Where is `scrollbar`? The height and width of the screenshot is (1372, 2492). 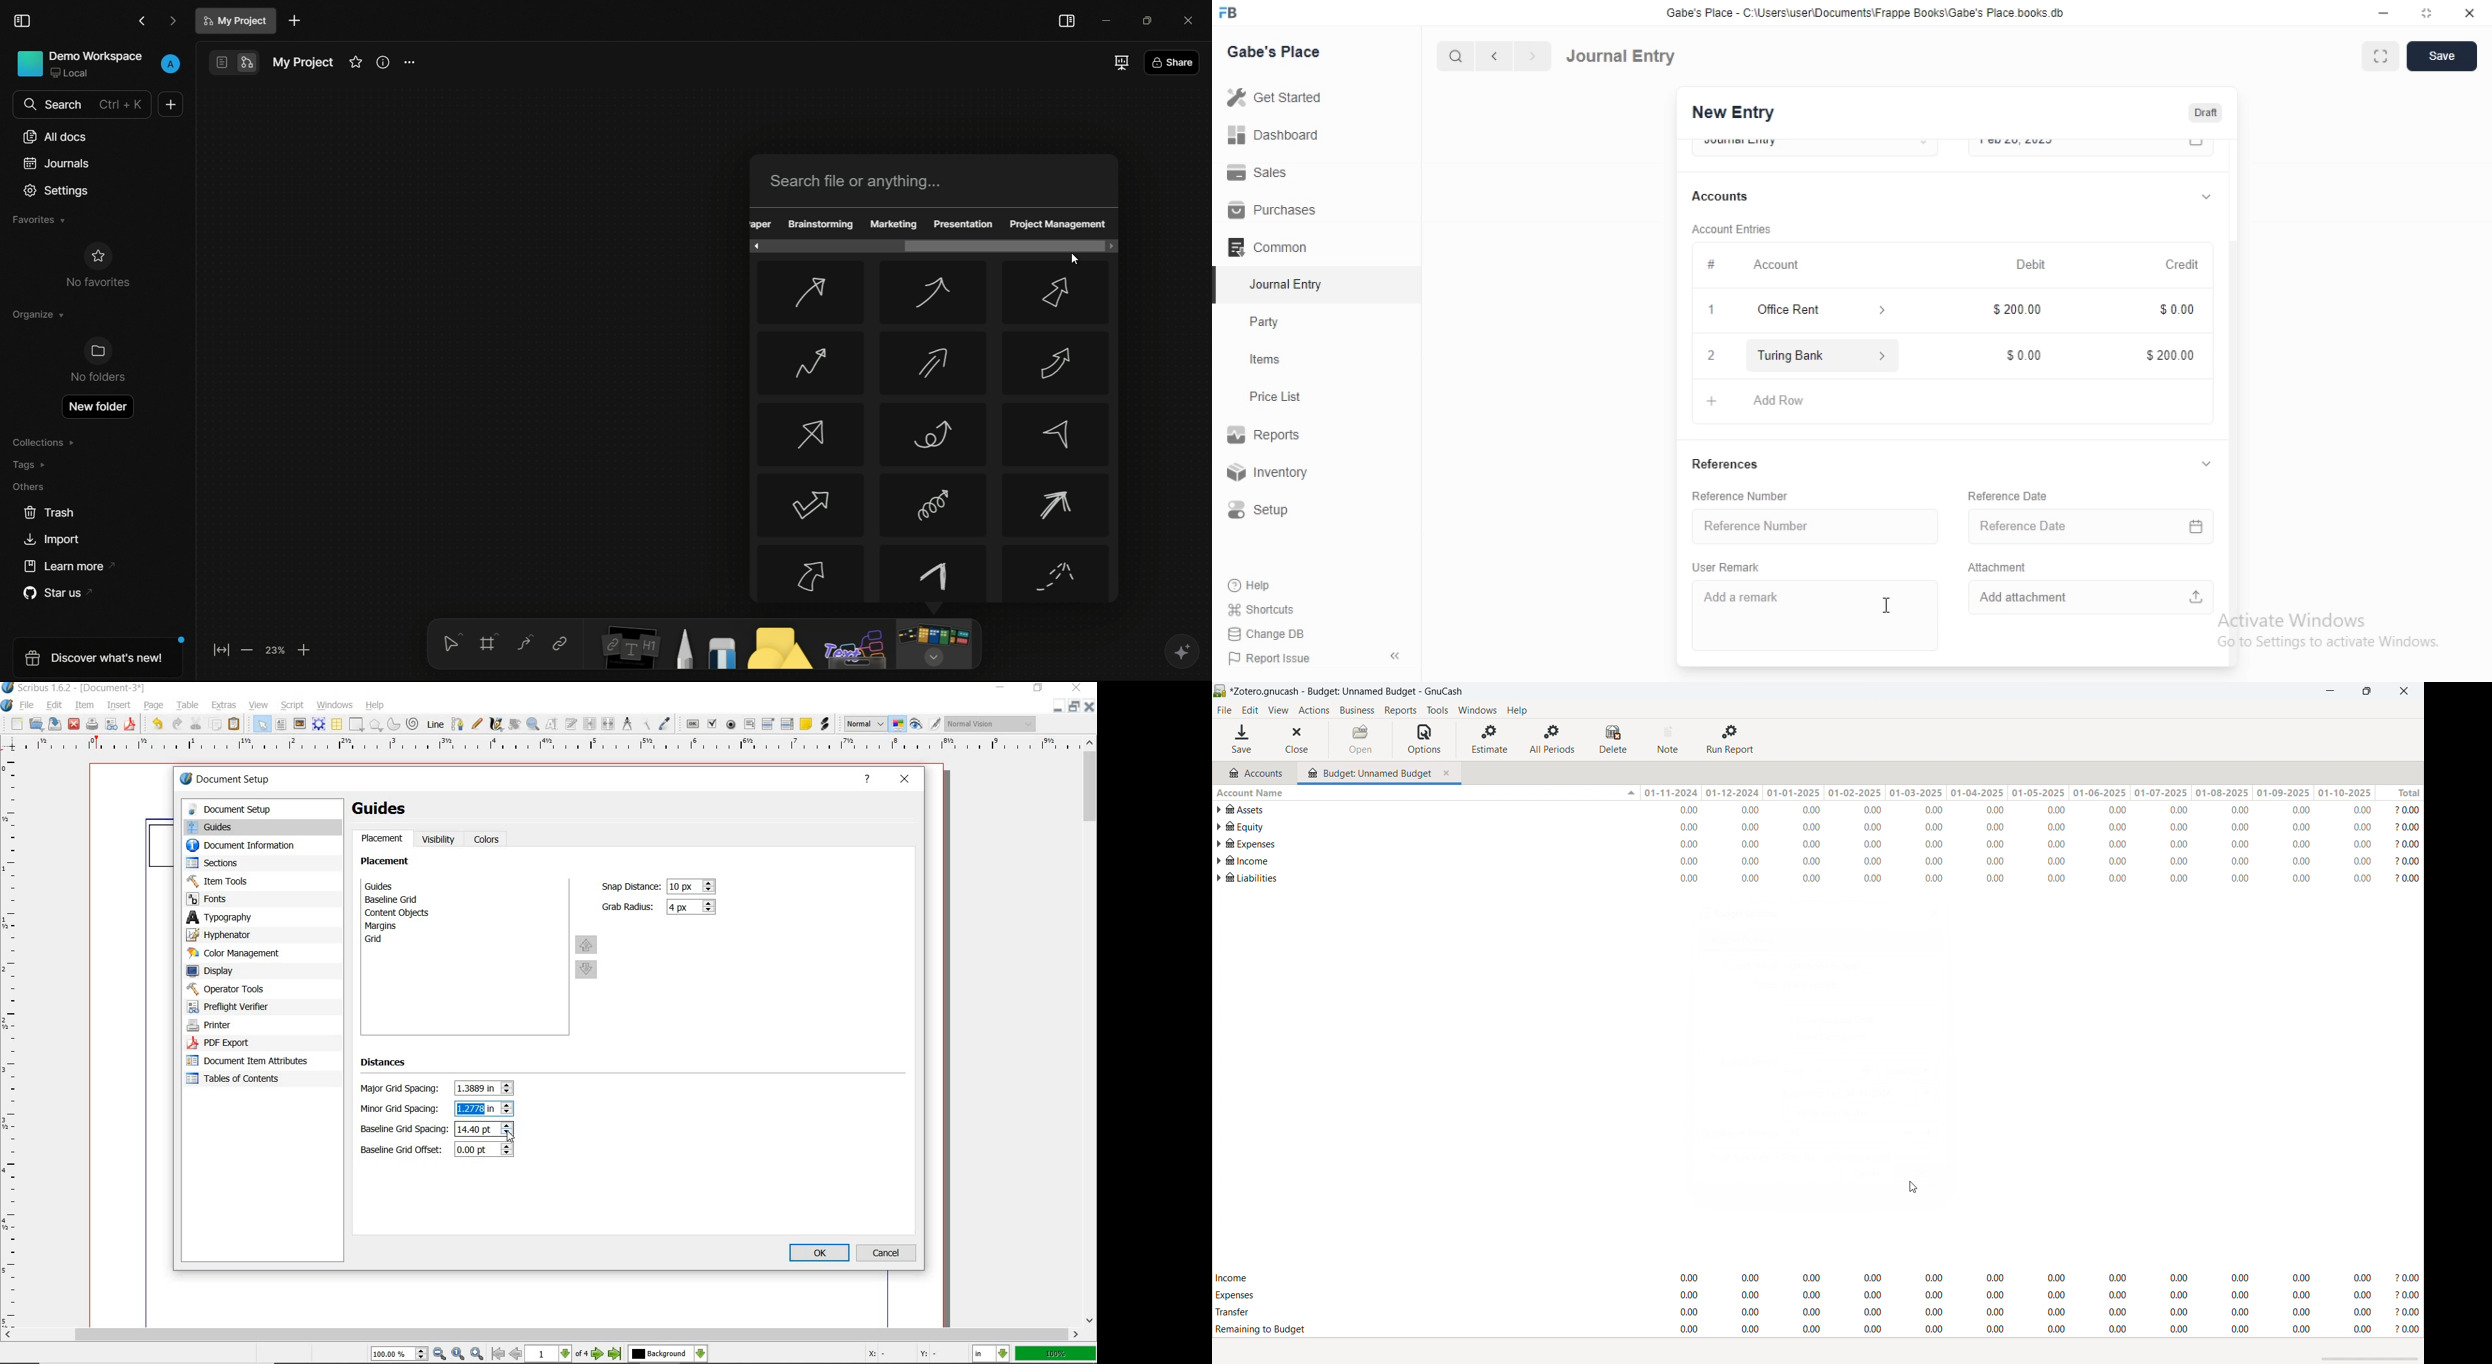
scrollbar is located at coordinates (2371, 1360).